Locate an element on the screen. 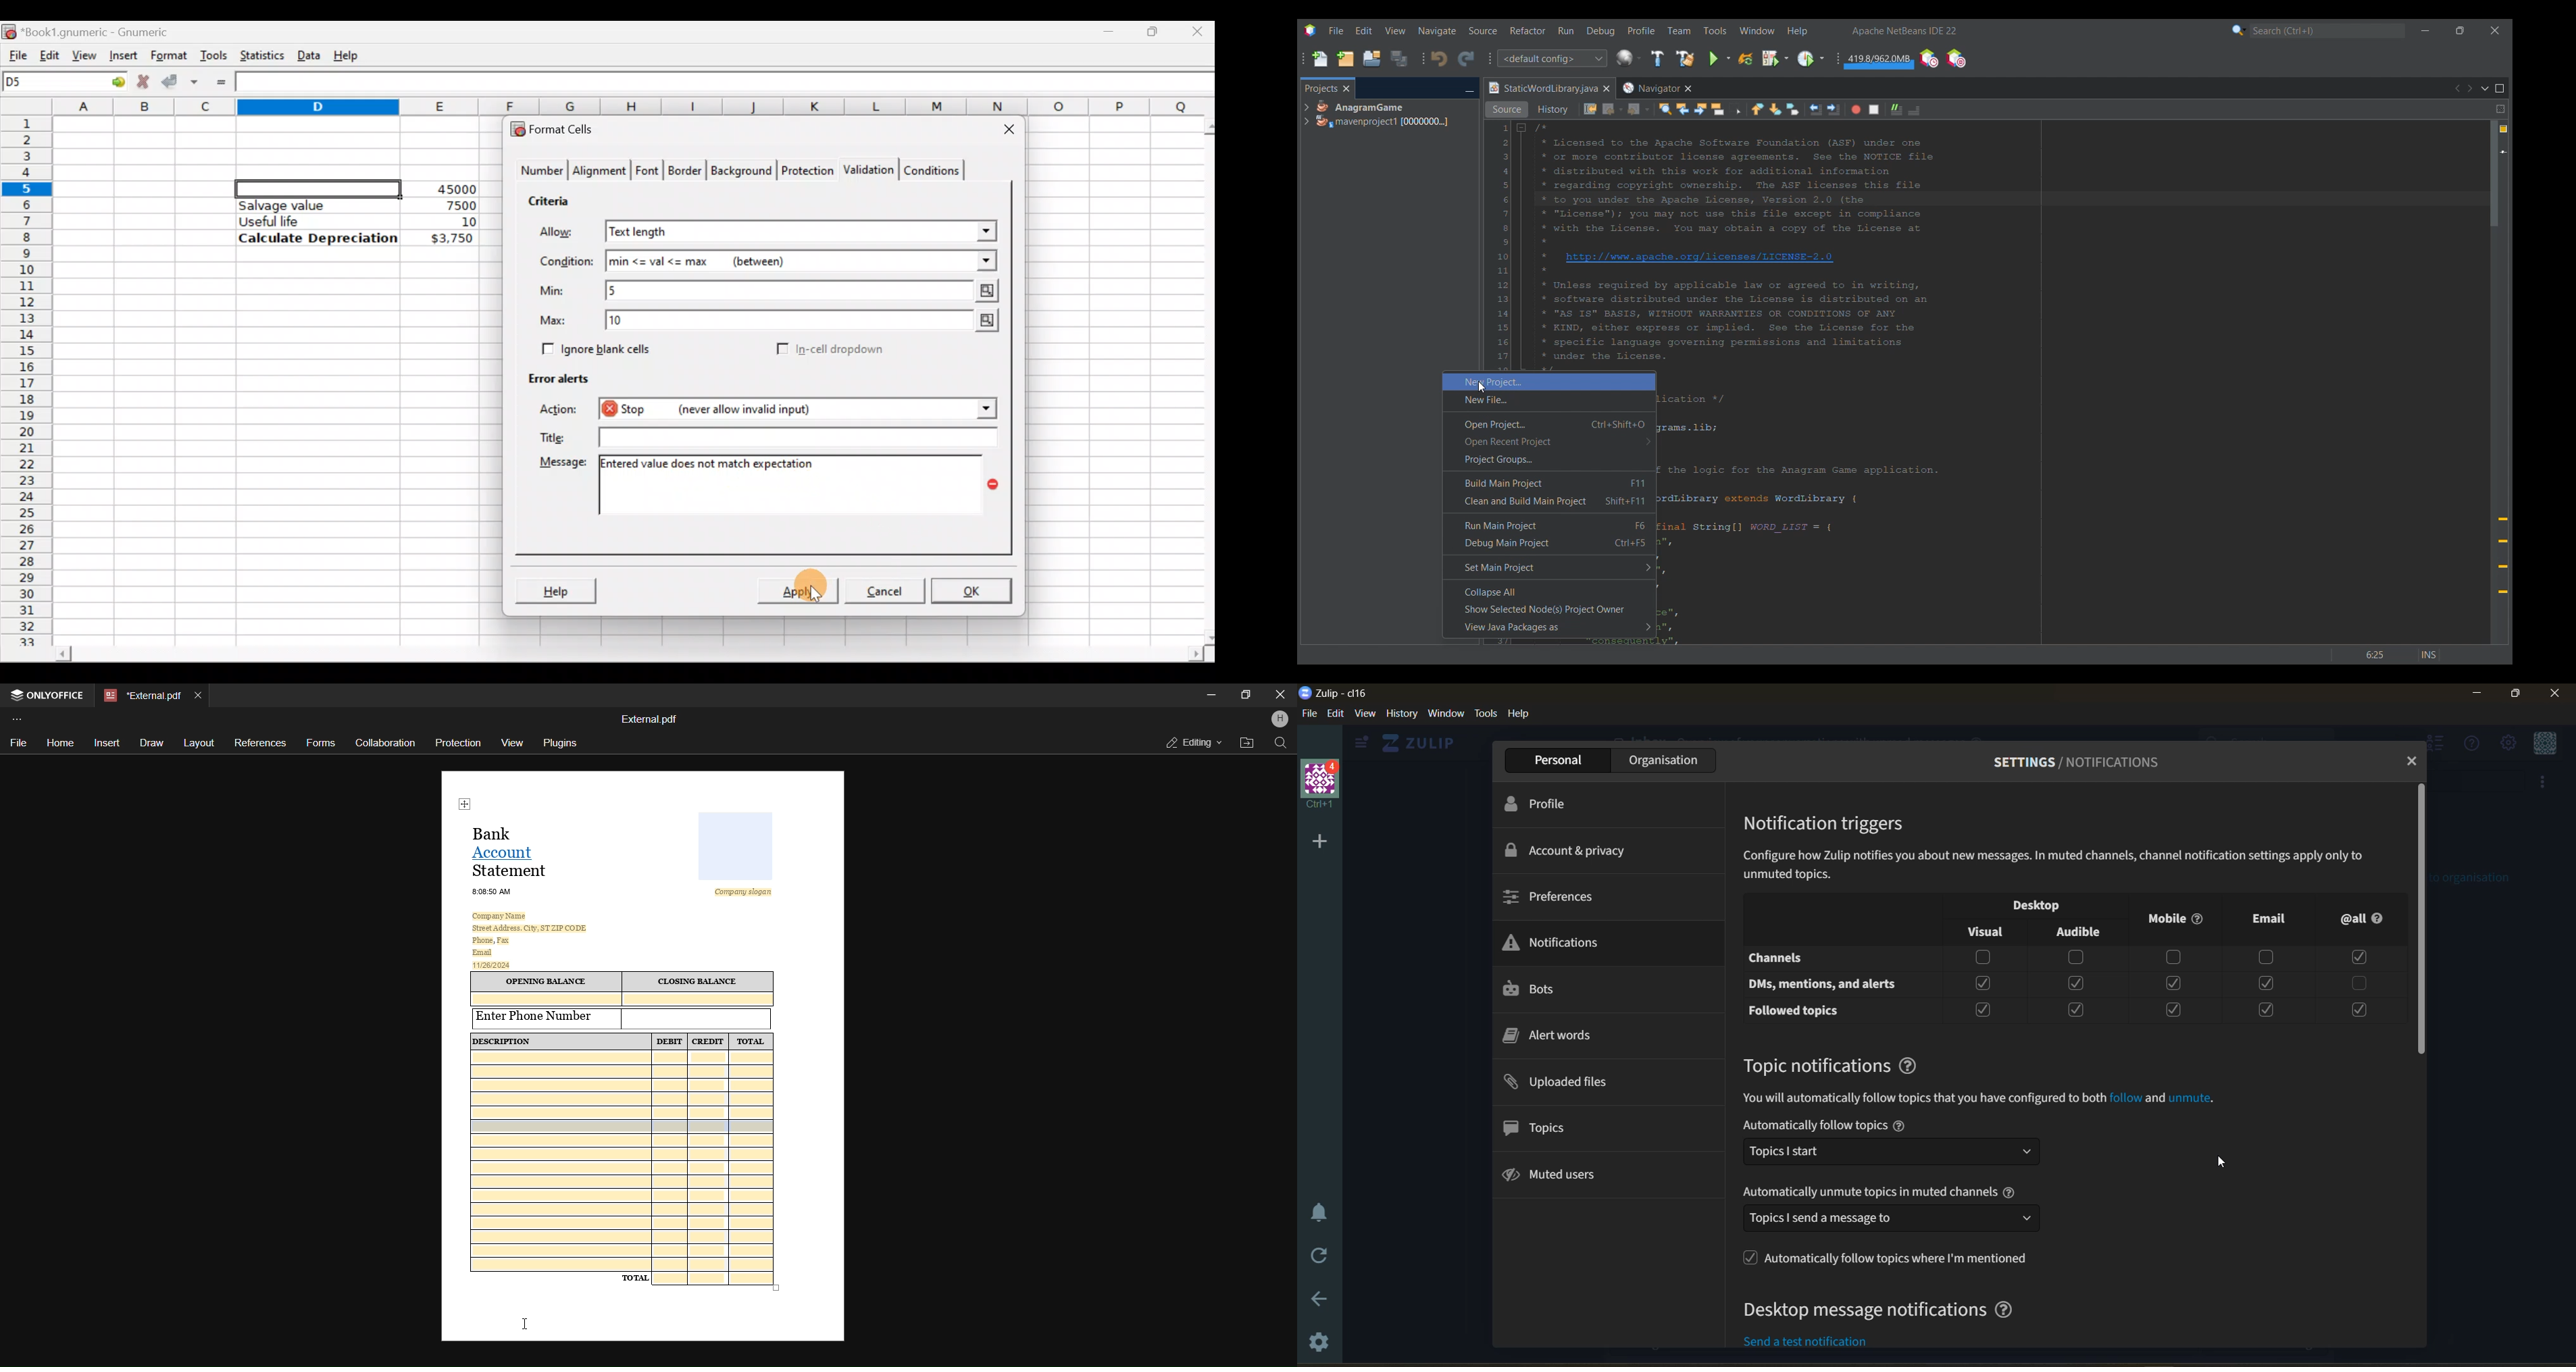  app name and organisation name is located at coordinates (1346, 693).